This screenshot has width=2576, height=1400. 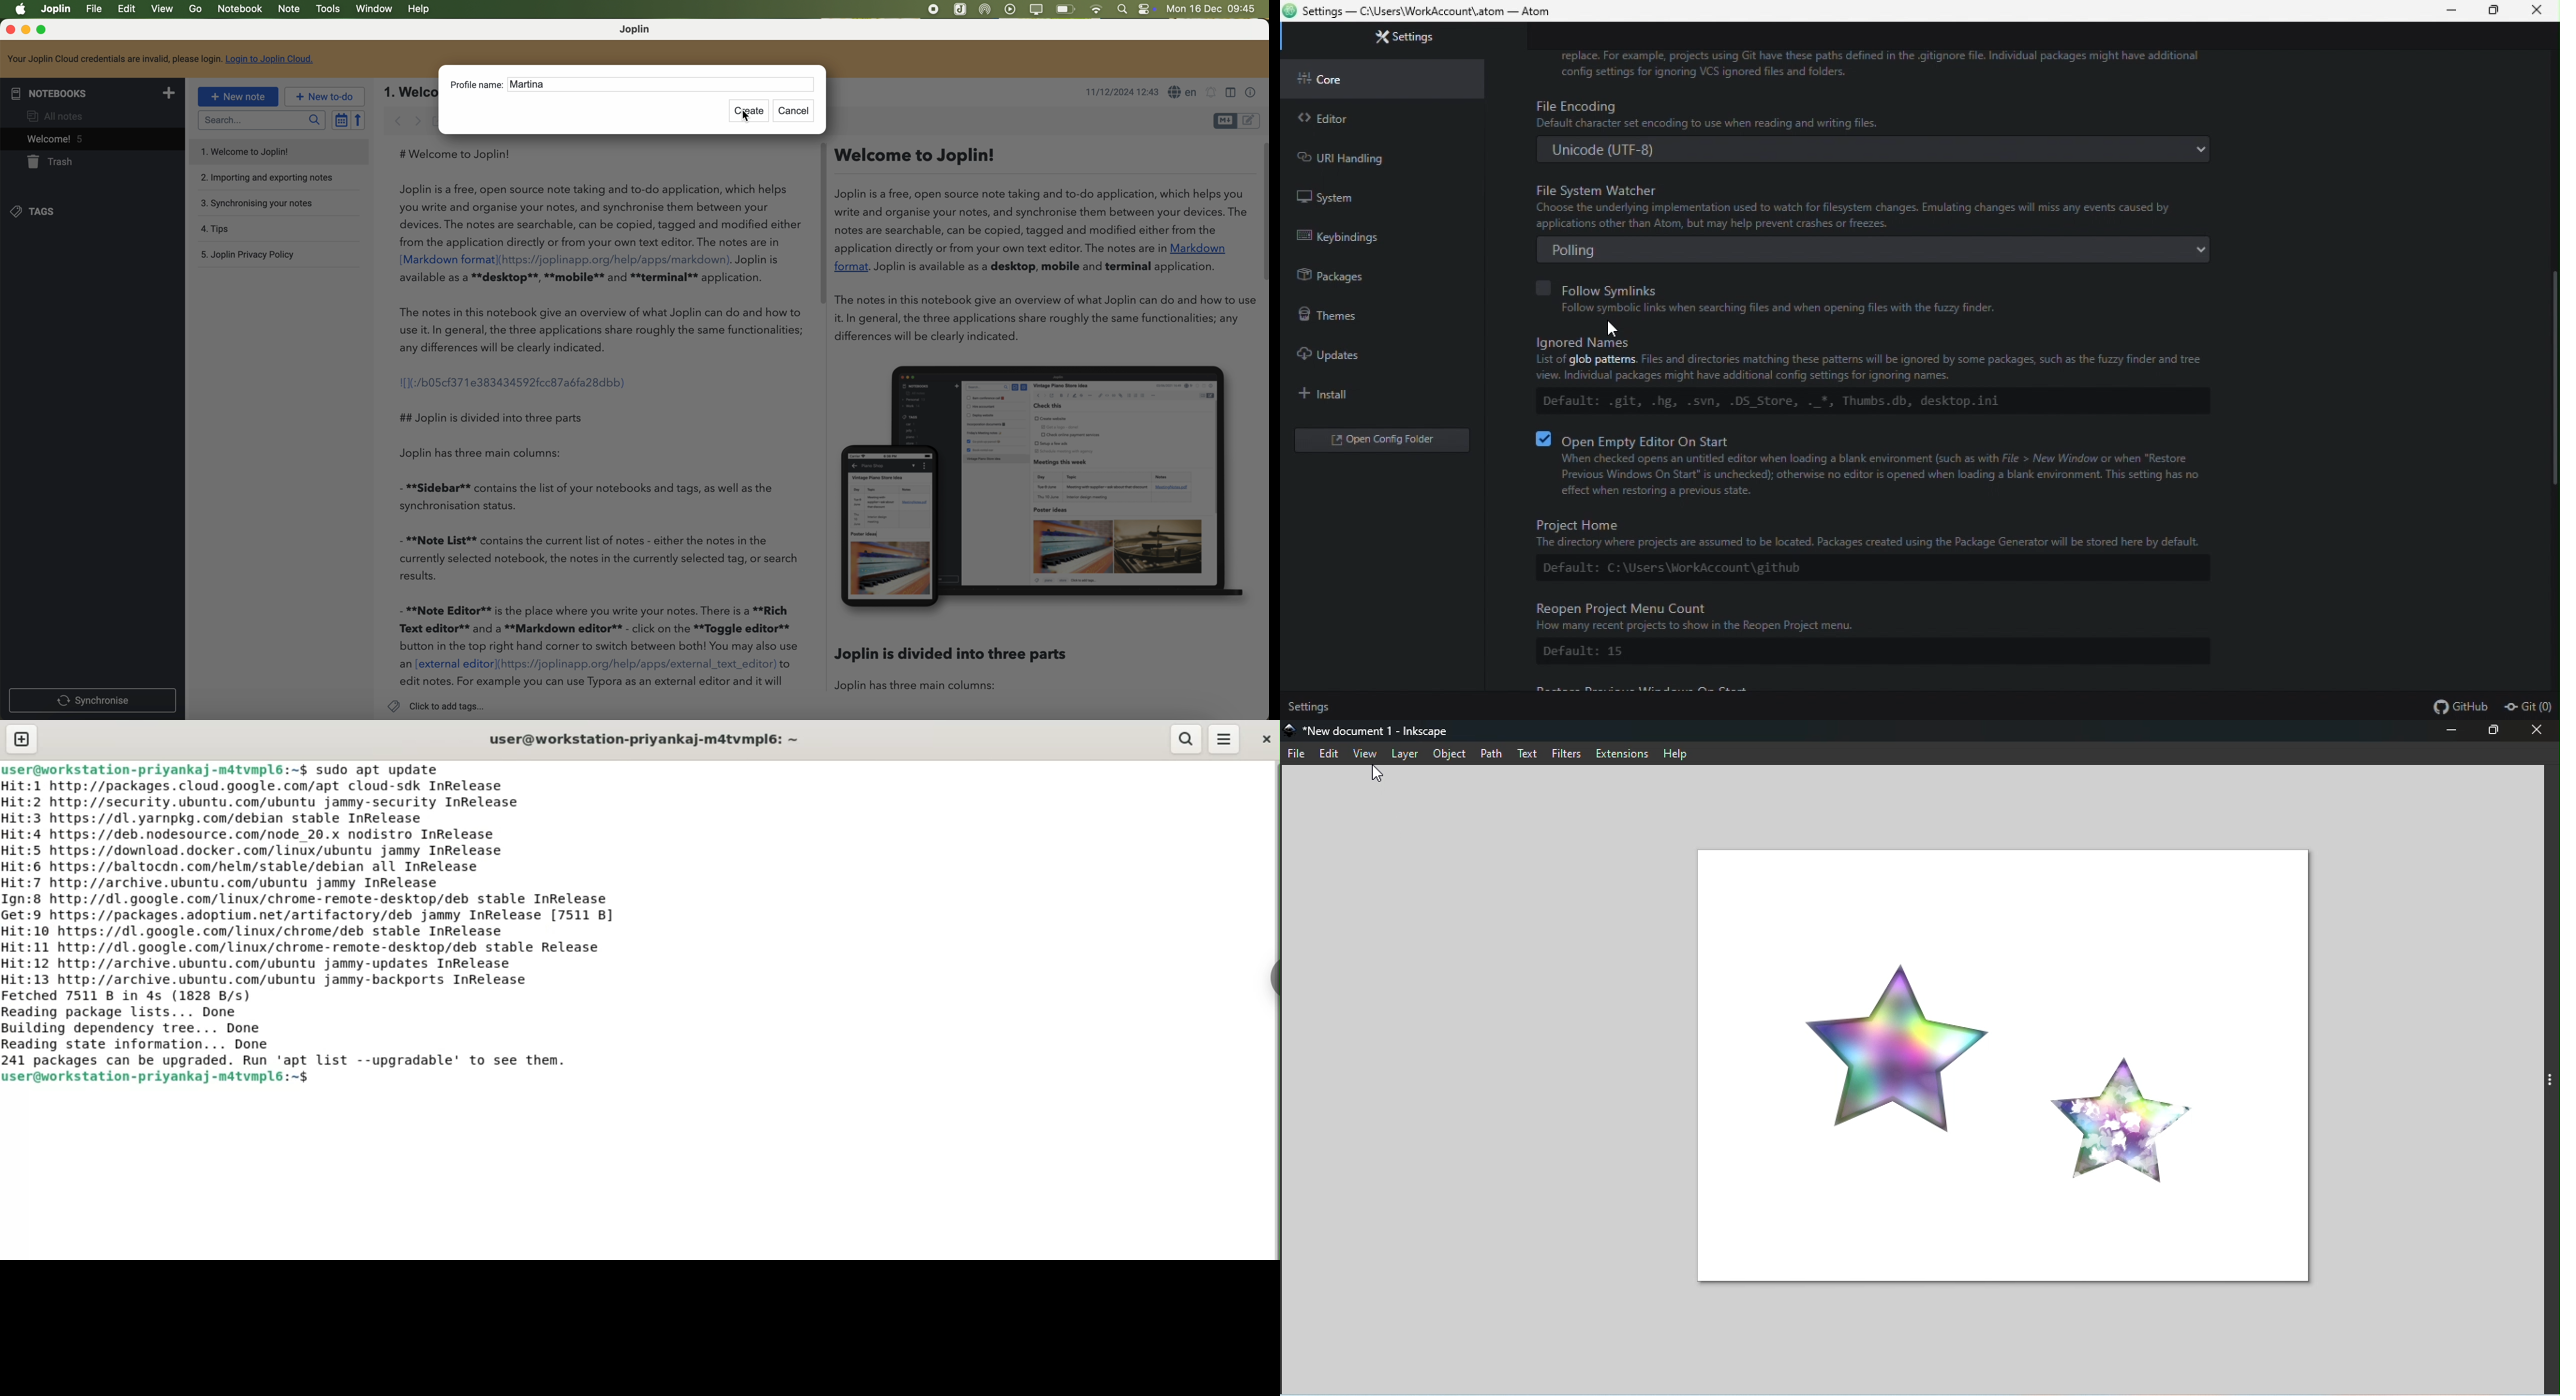 What do you see at coordinates (820, 223) in the screenshot?
I see `scroll bar` at bounding box center [820, 223].